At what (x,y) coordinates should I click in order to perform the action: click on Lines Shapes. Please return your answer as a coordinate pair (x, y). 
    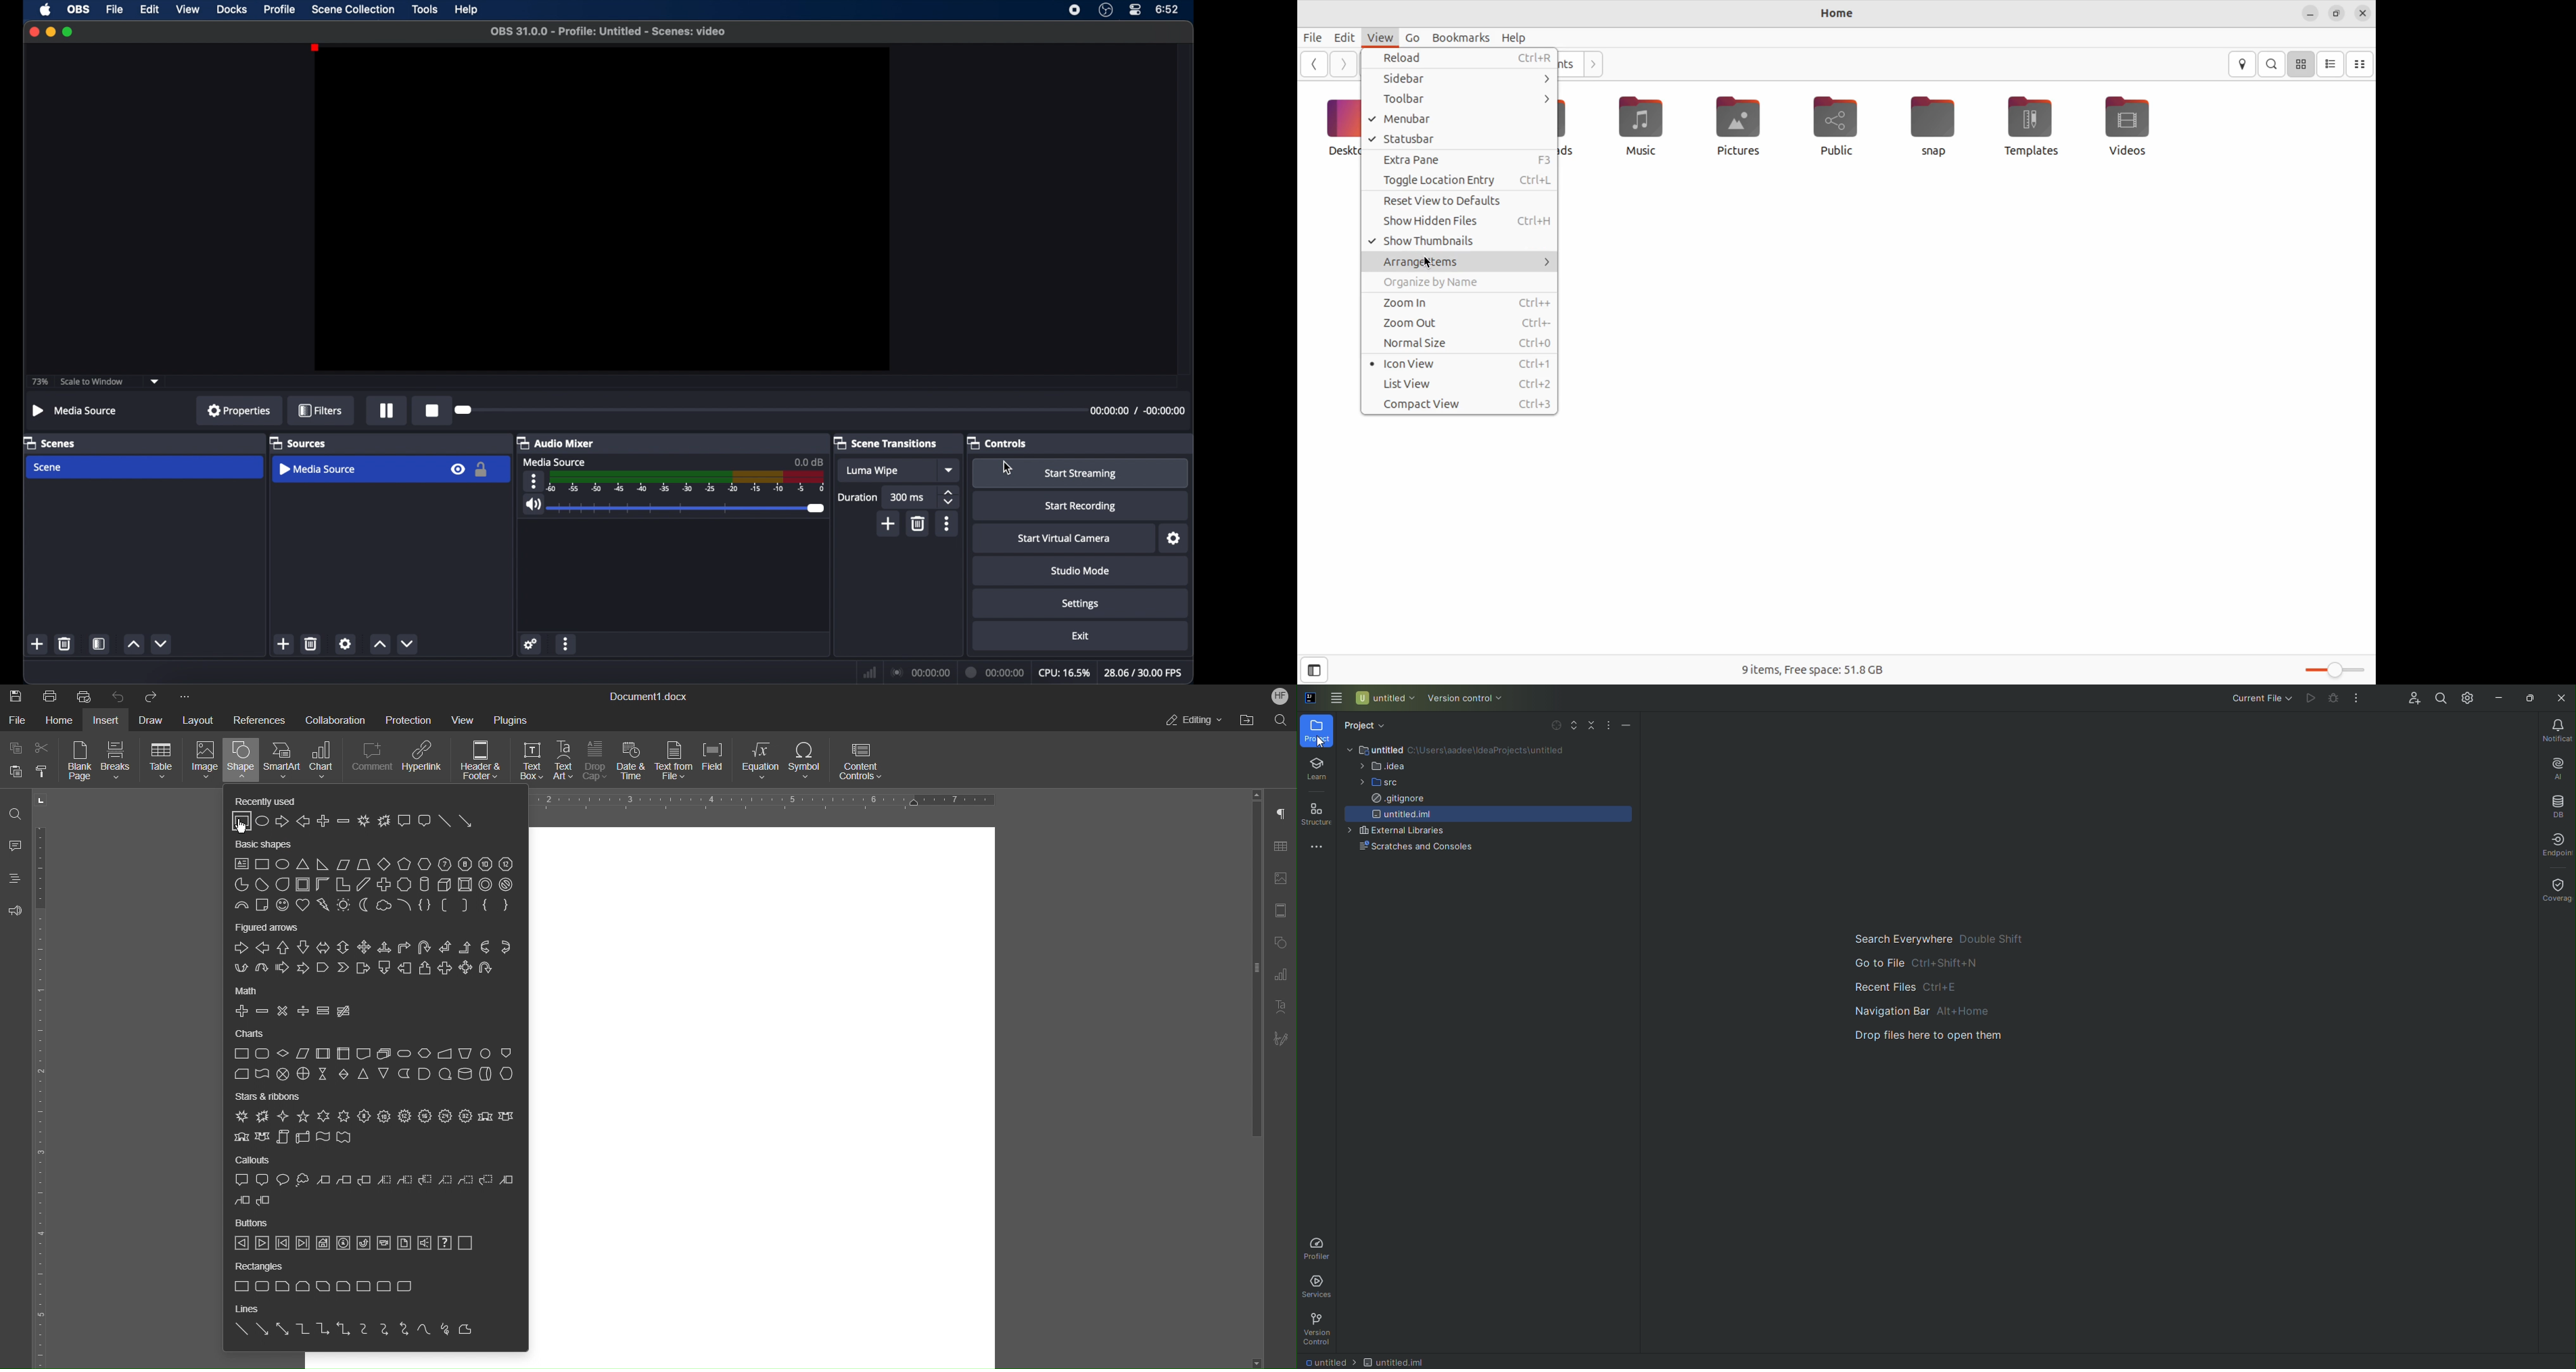
    Looking at the image, I should click on (356, 1331).